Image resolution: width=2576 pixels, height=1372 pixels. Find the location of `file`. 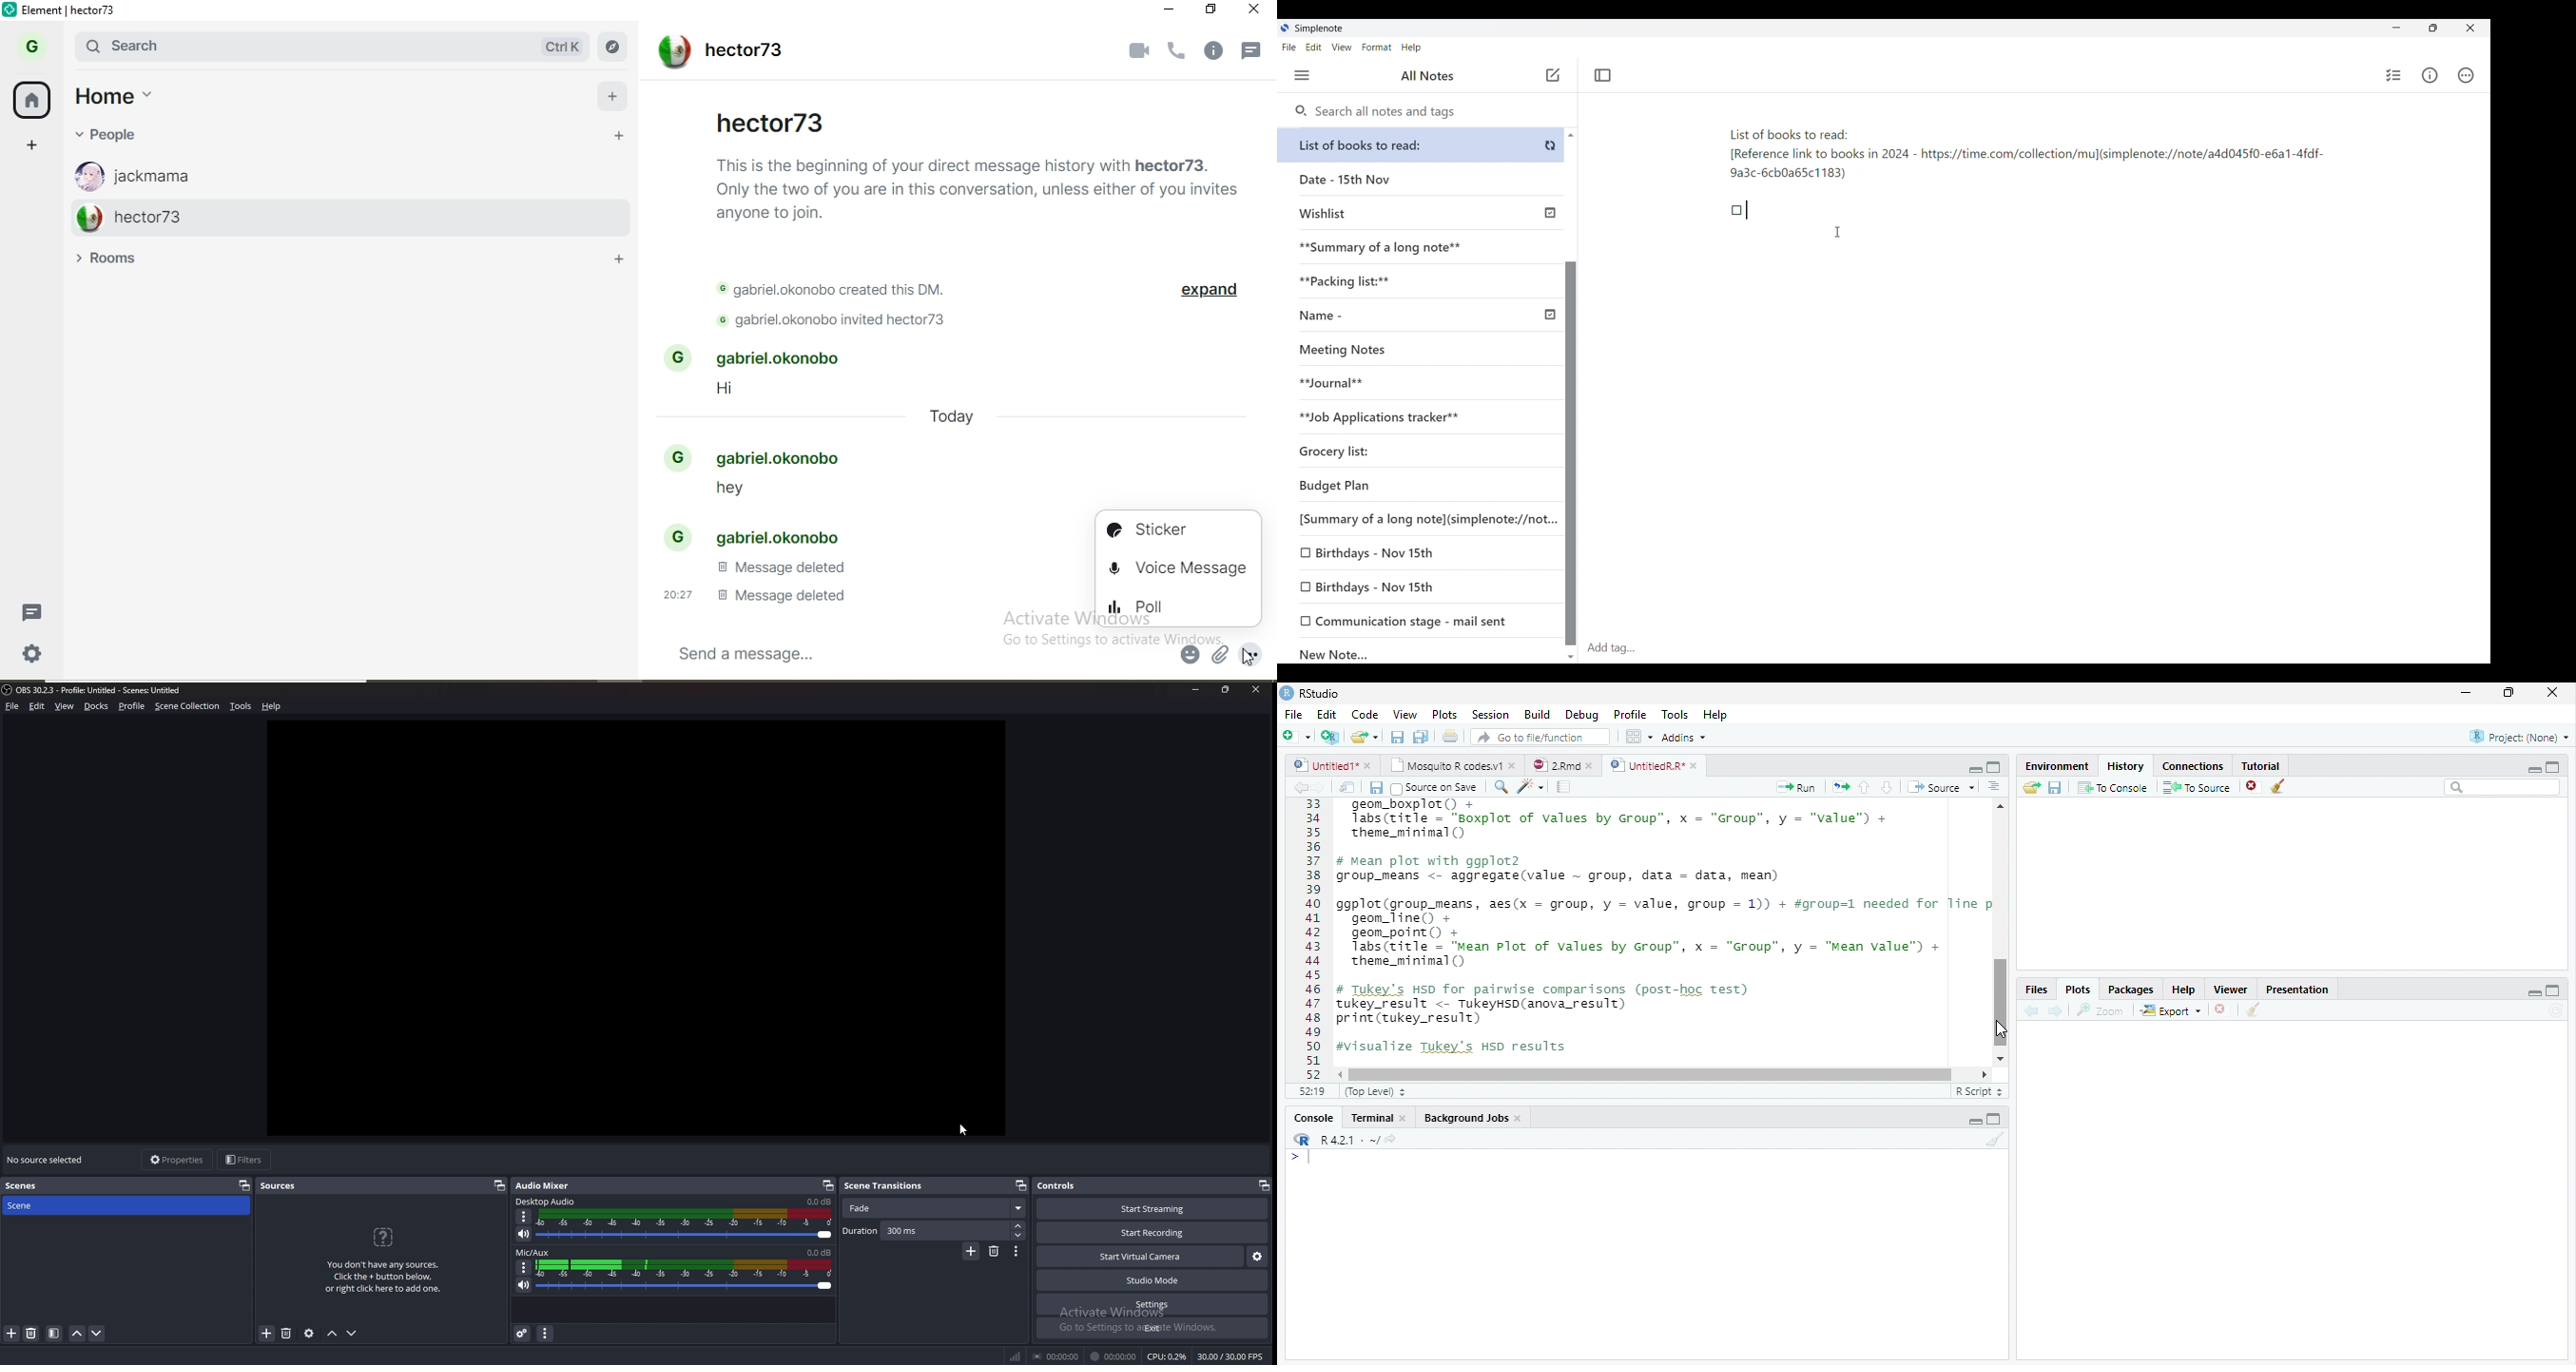

file is located at coordinates (13, 706).